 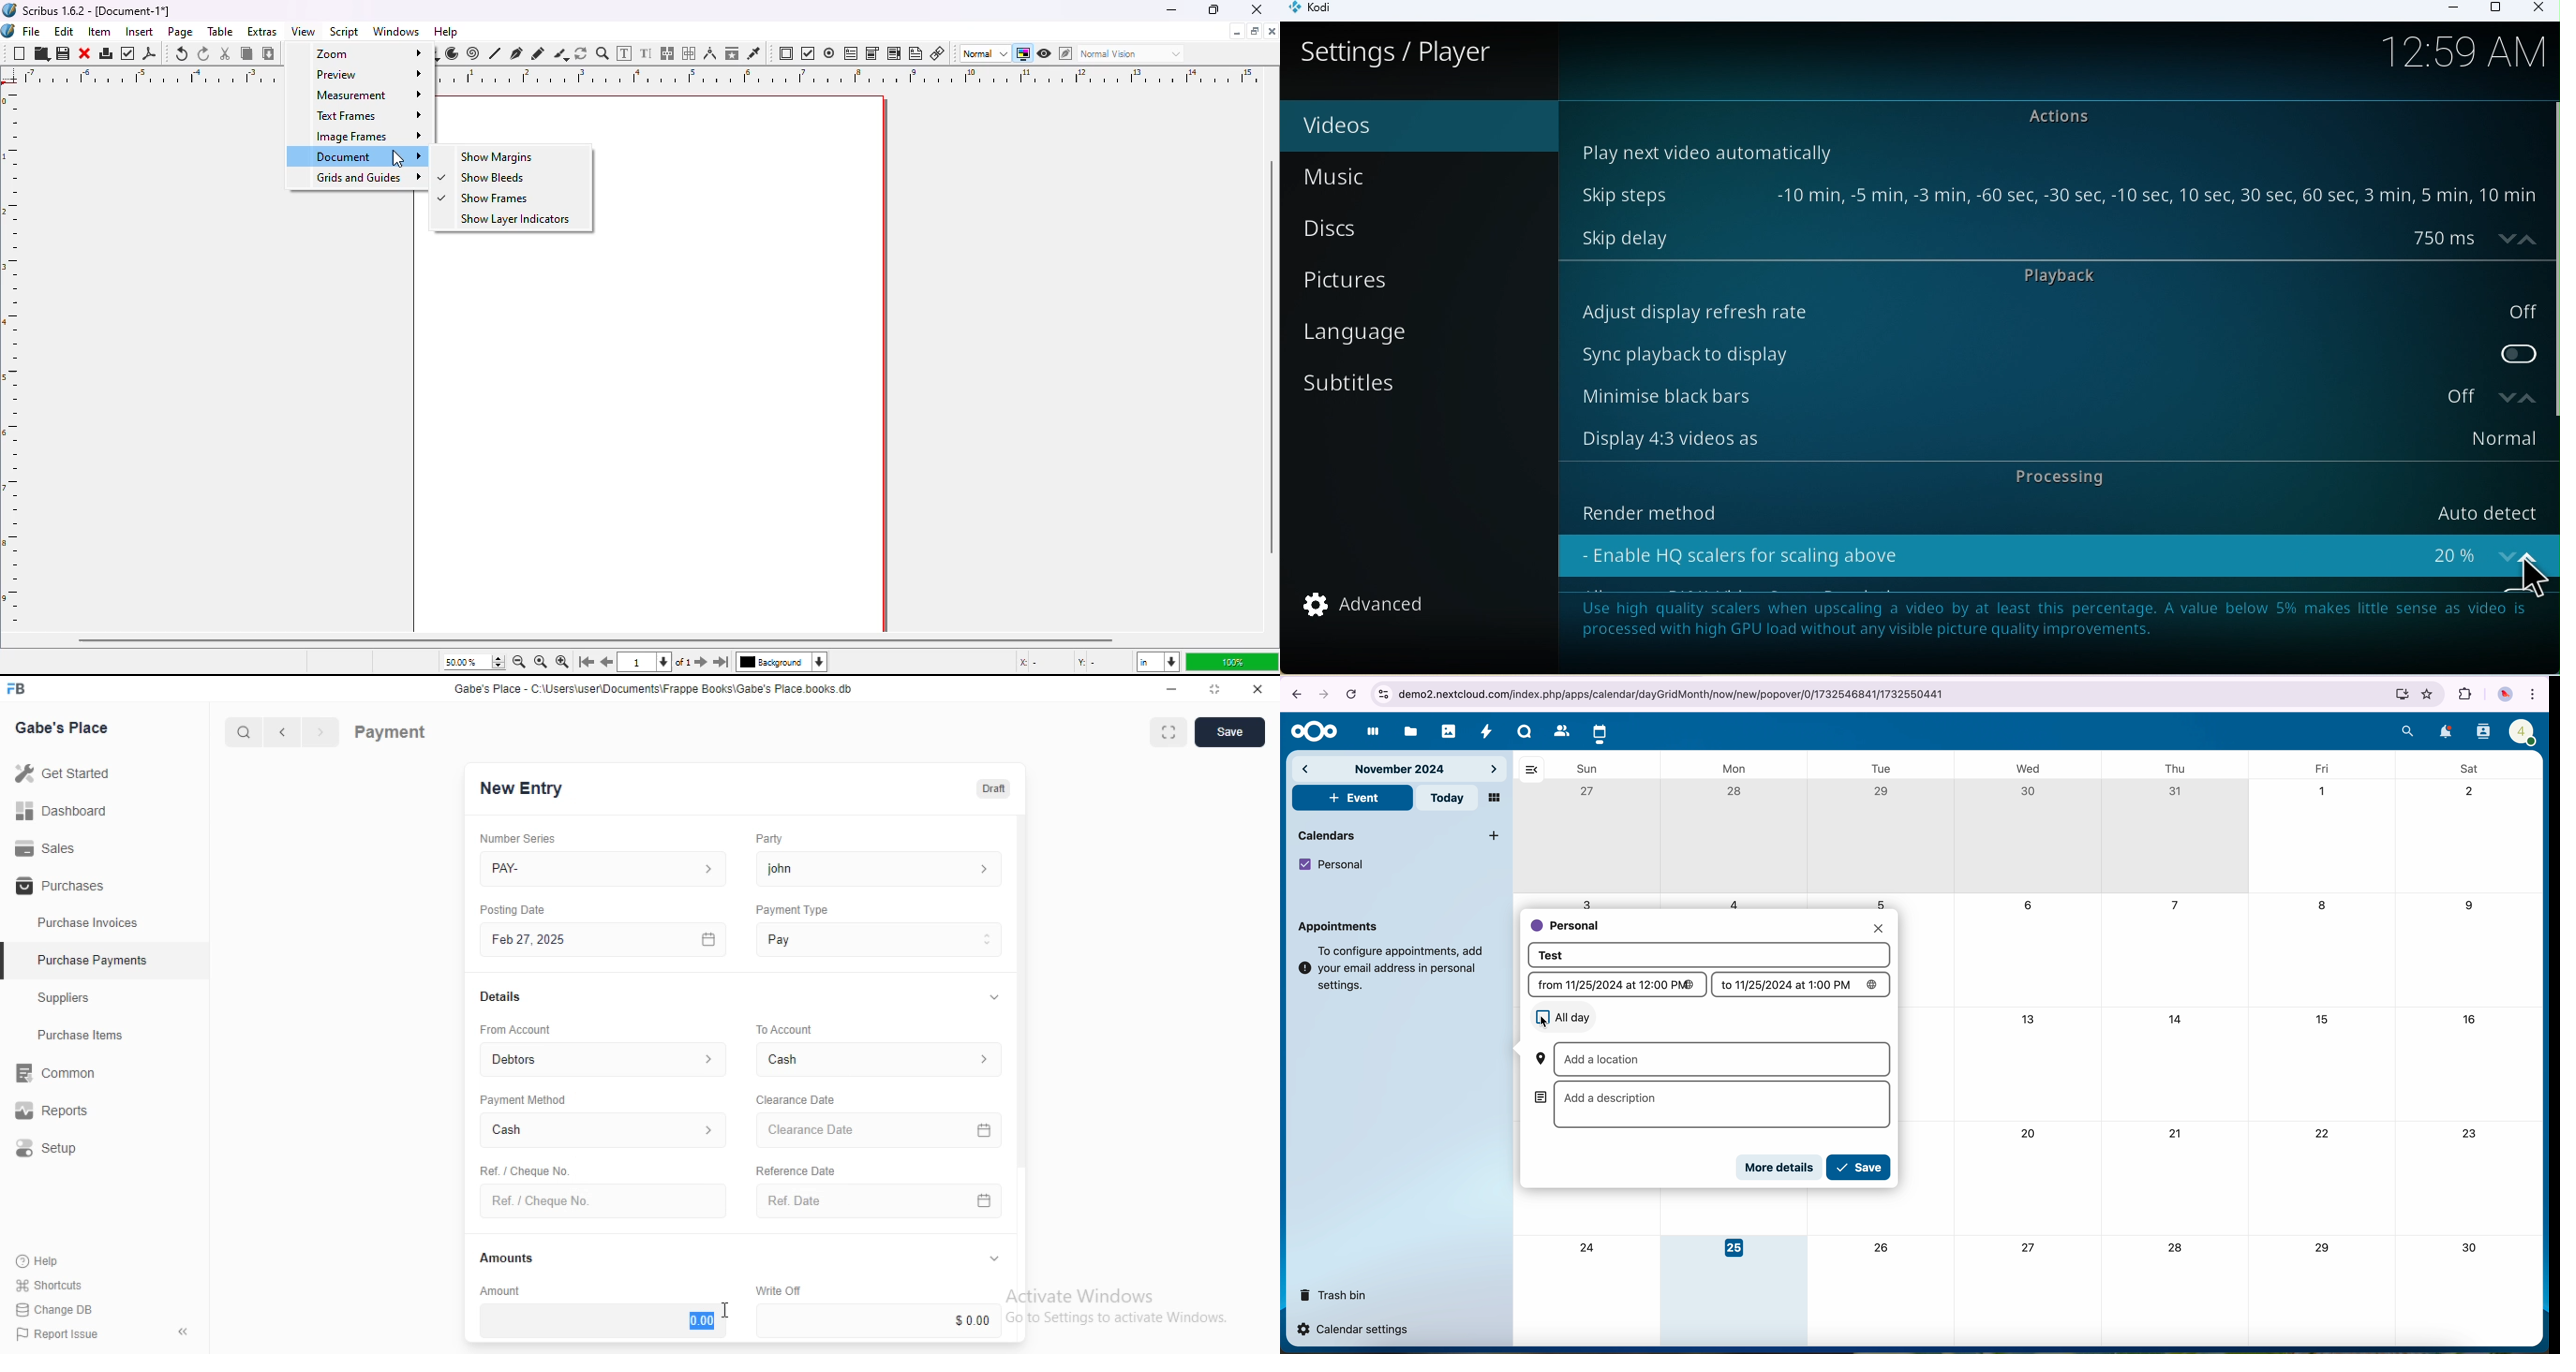 I want to click on event title, so click(x=1710, y=955).